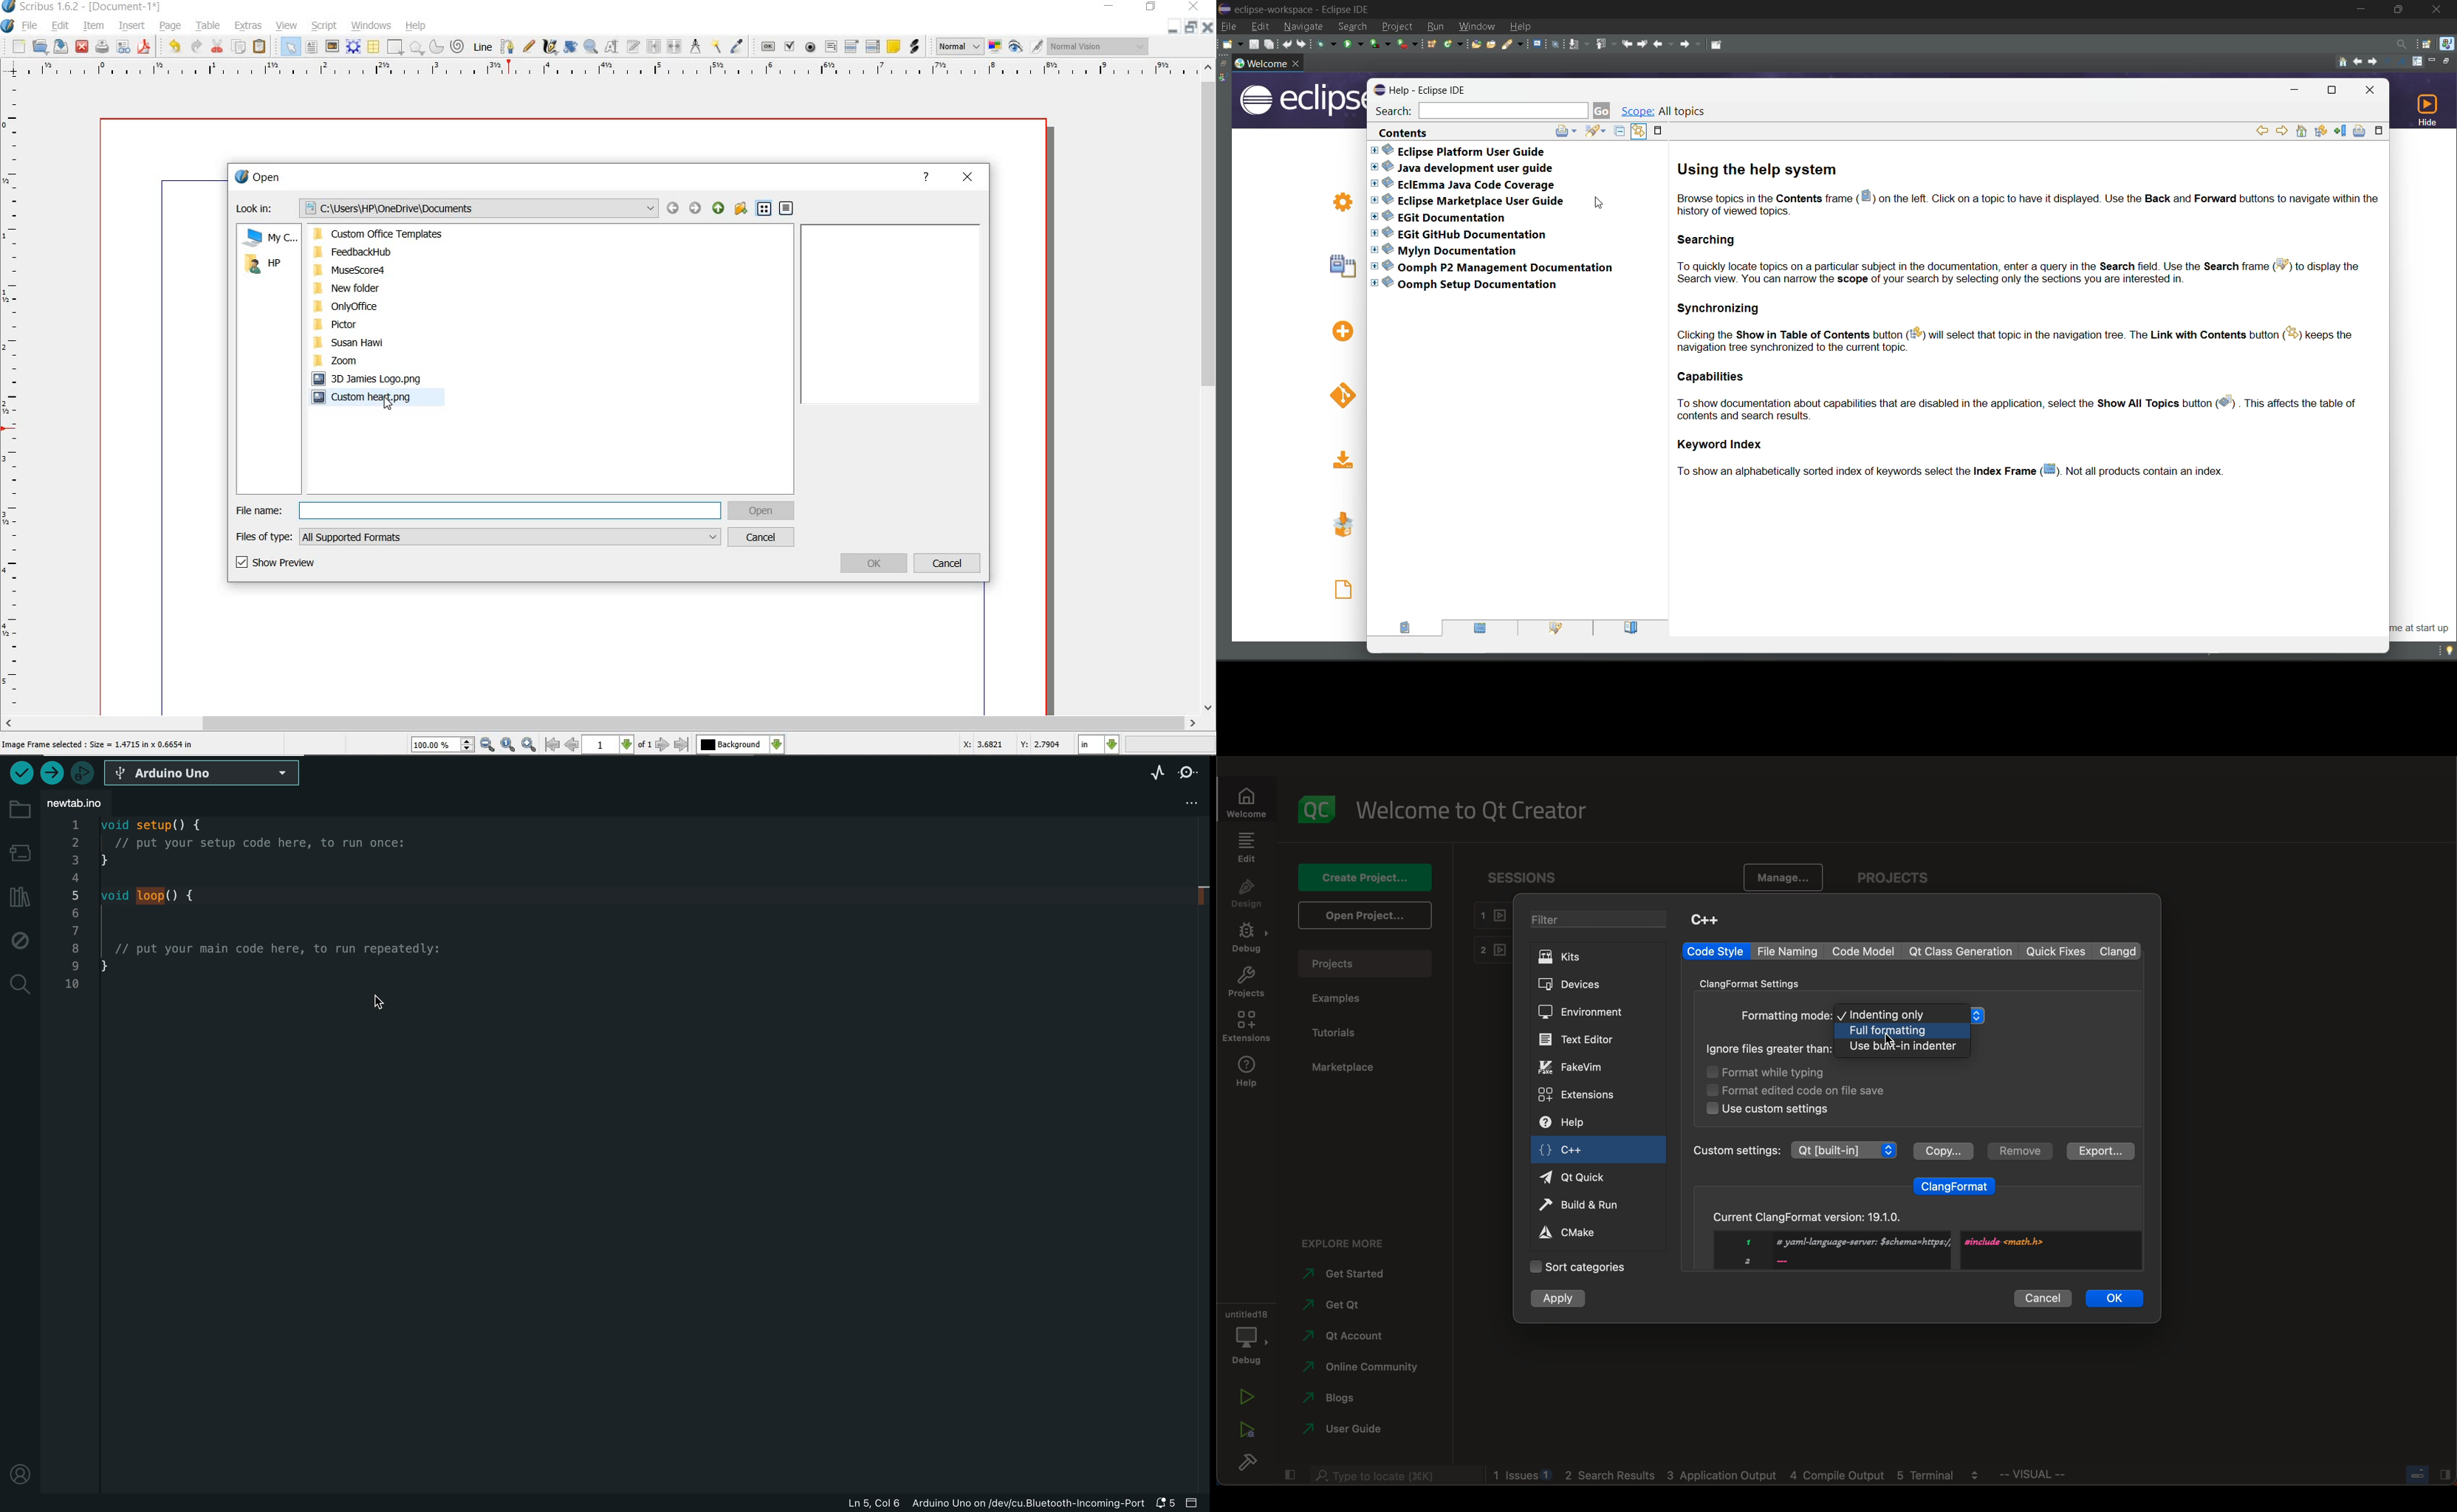 The height and width of the screenshot is (1512, 2464). Describe the element at coordinates (1246, 1465) in the screenshot. I see `build` at that location.